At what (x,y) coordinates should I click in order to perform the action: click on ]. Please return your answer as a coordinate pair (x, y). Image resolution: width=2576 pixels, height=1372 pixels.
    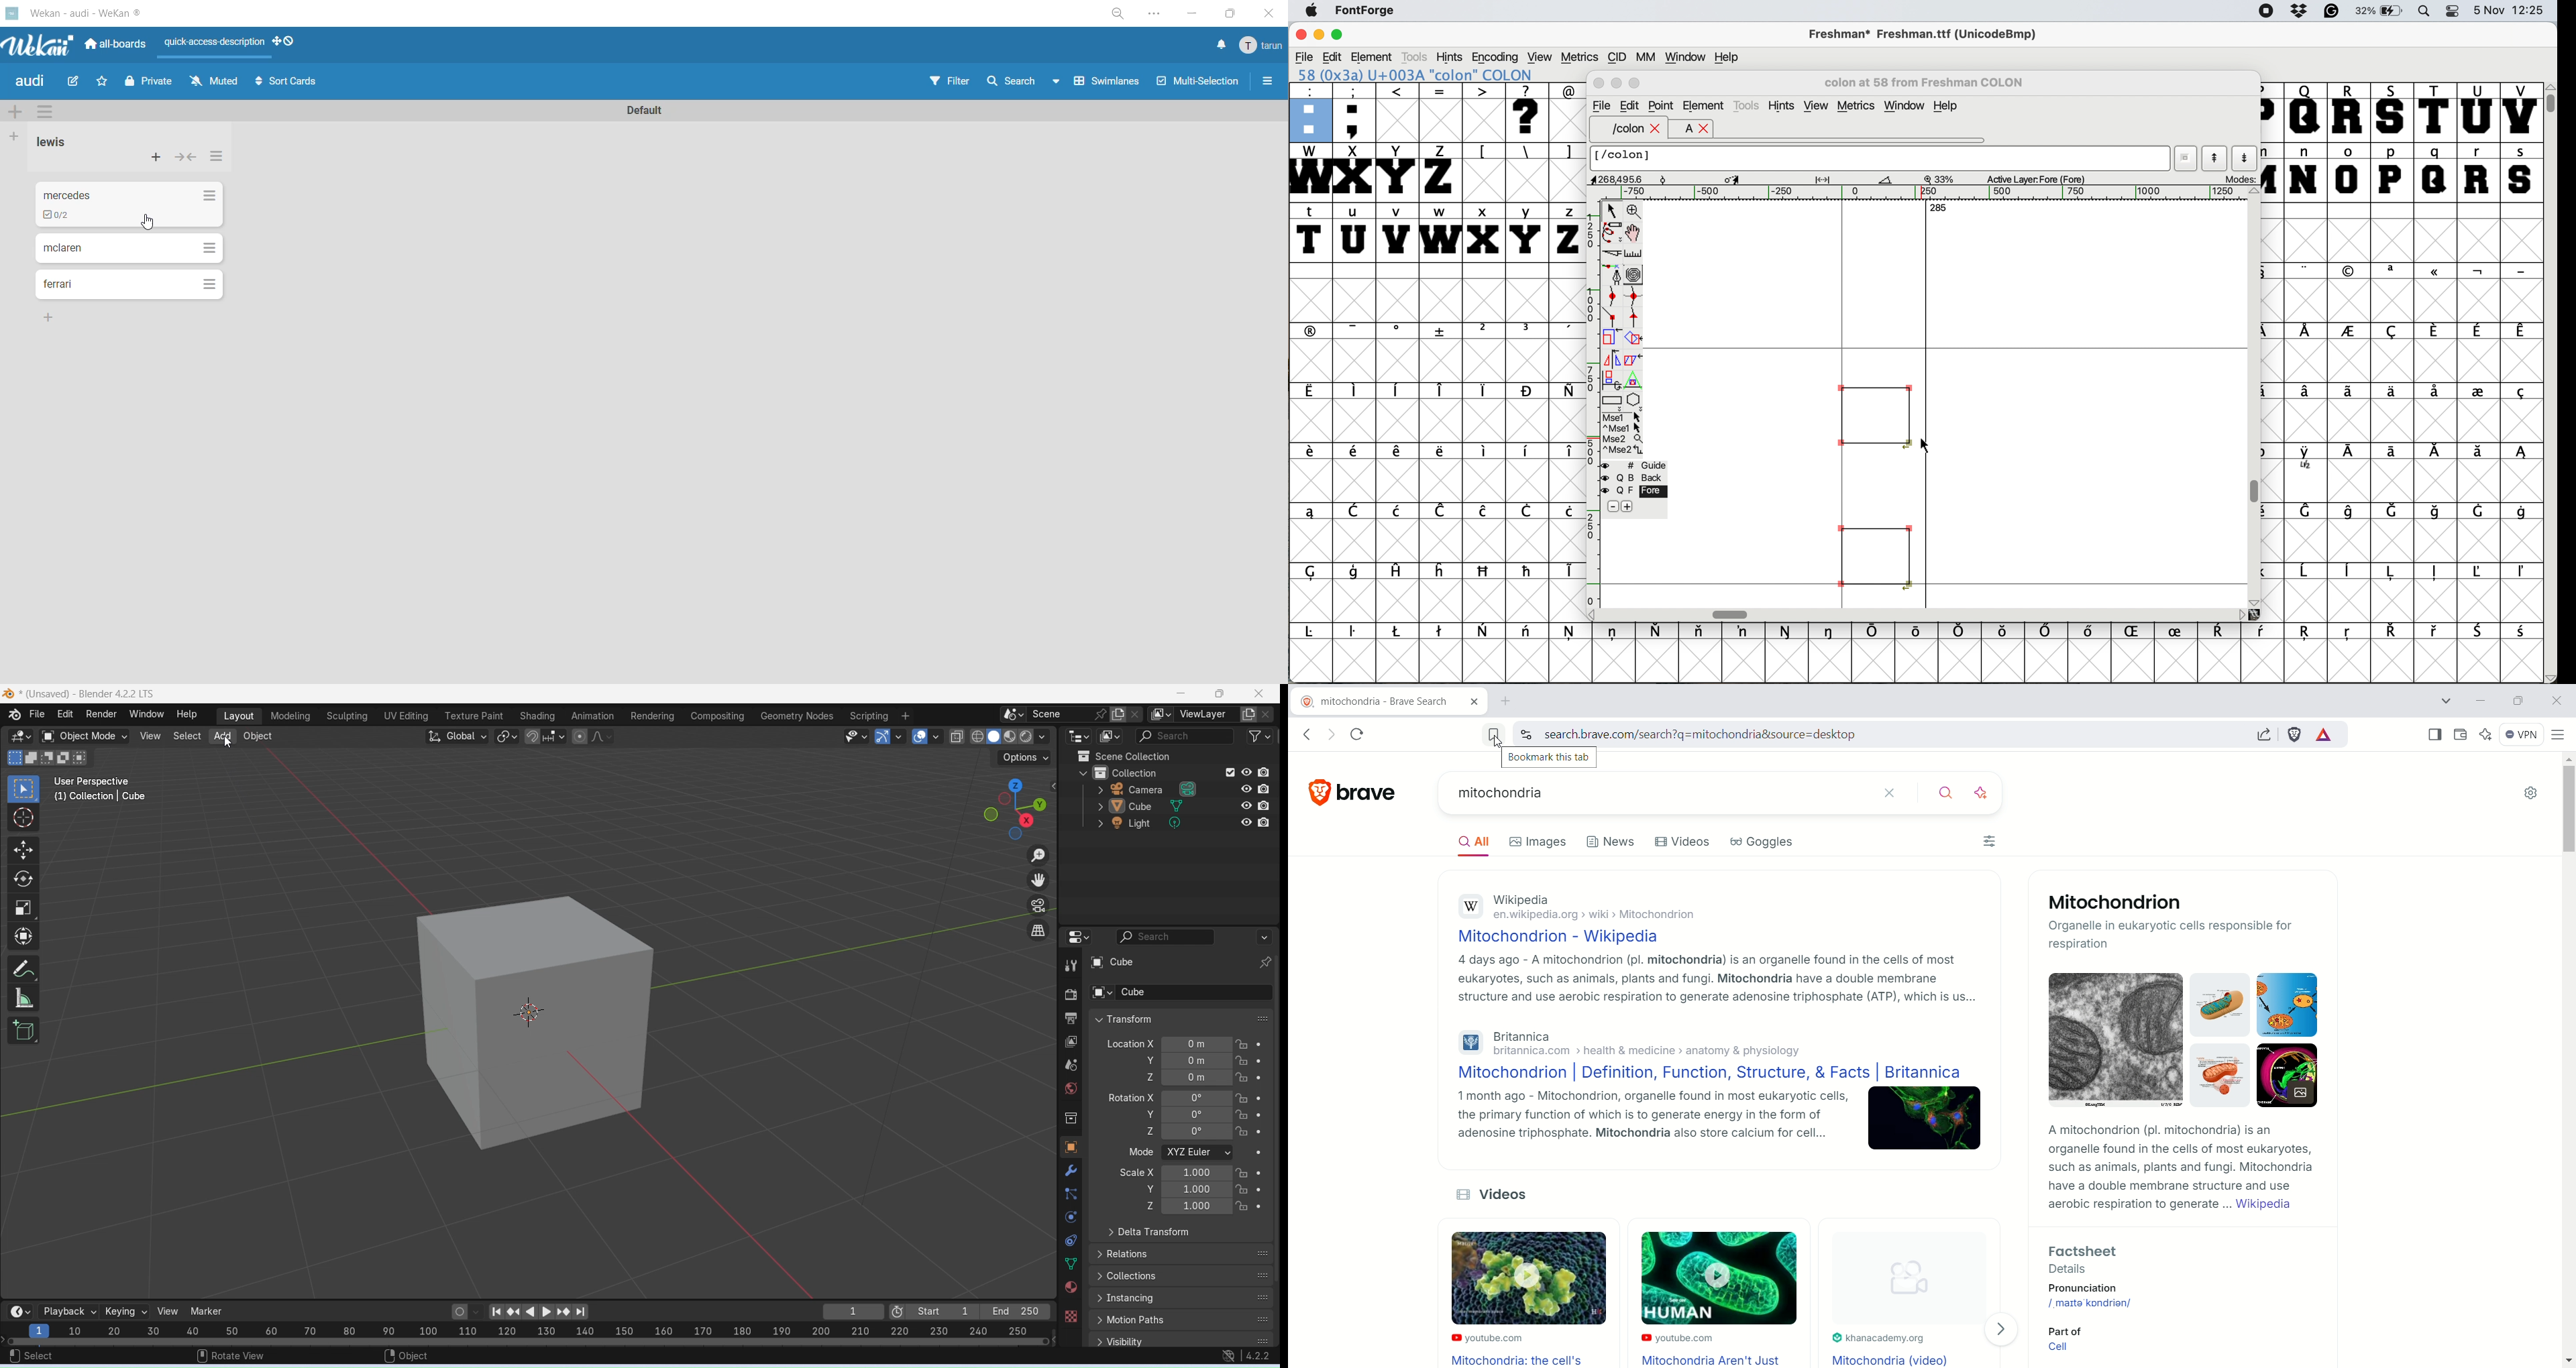
    Looking at the image, I should click on (1567, 151).